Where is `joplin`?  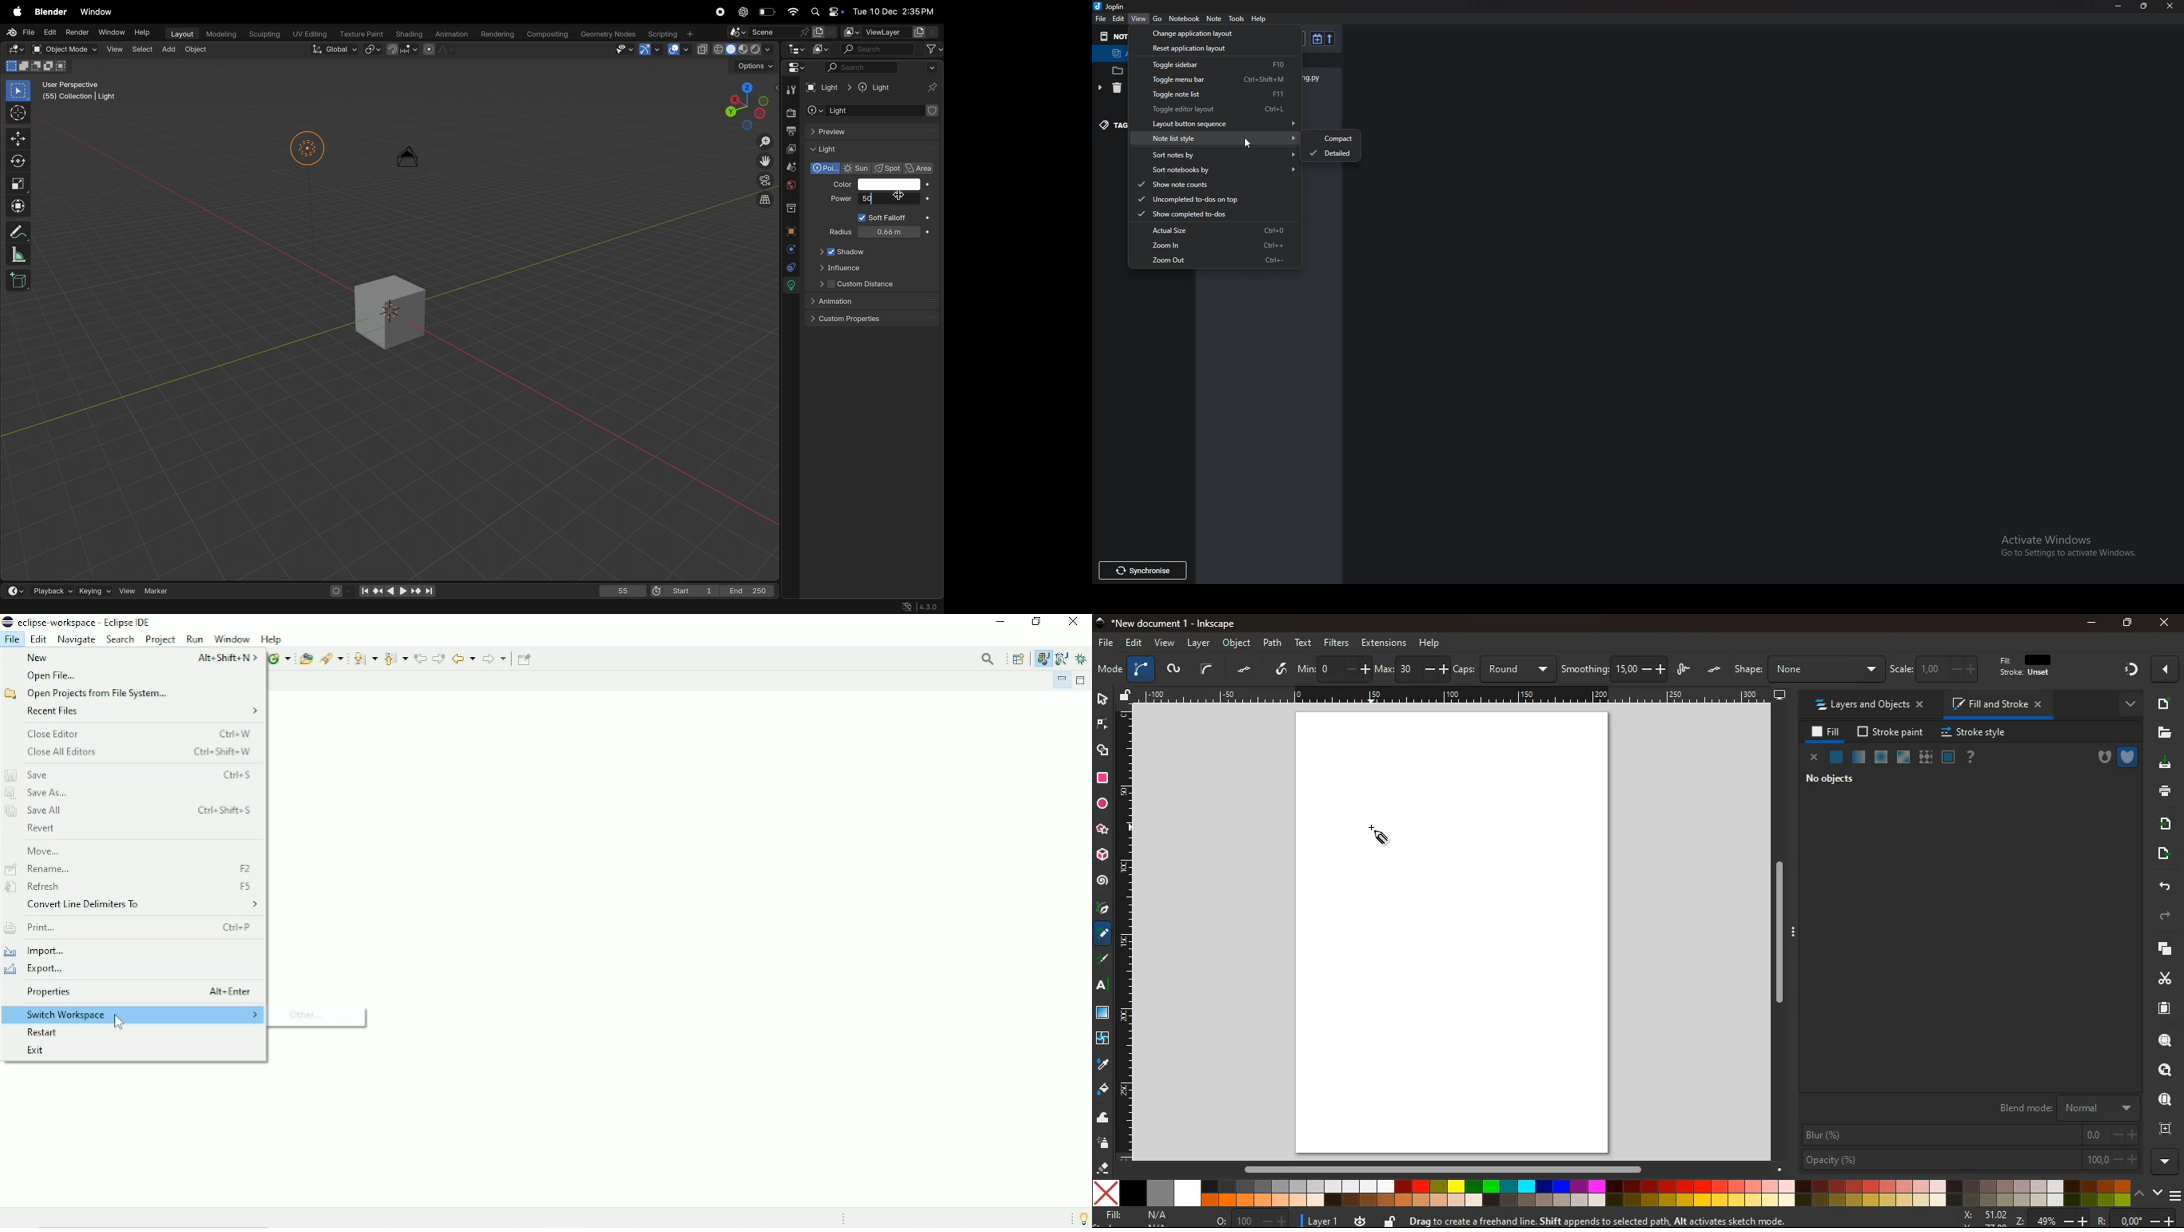 joplin is located at coordinates (1111, 6).